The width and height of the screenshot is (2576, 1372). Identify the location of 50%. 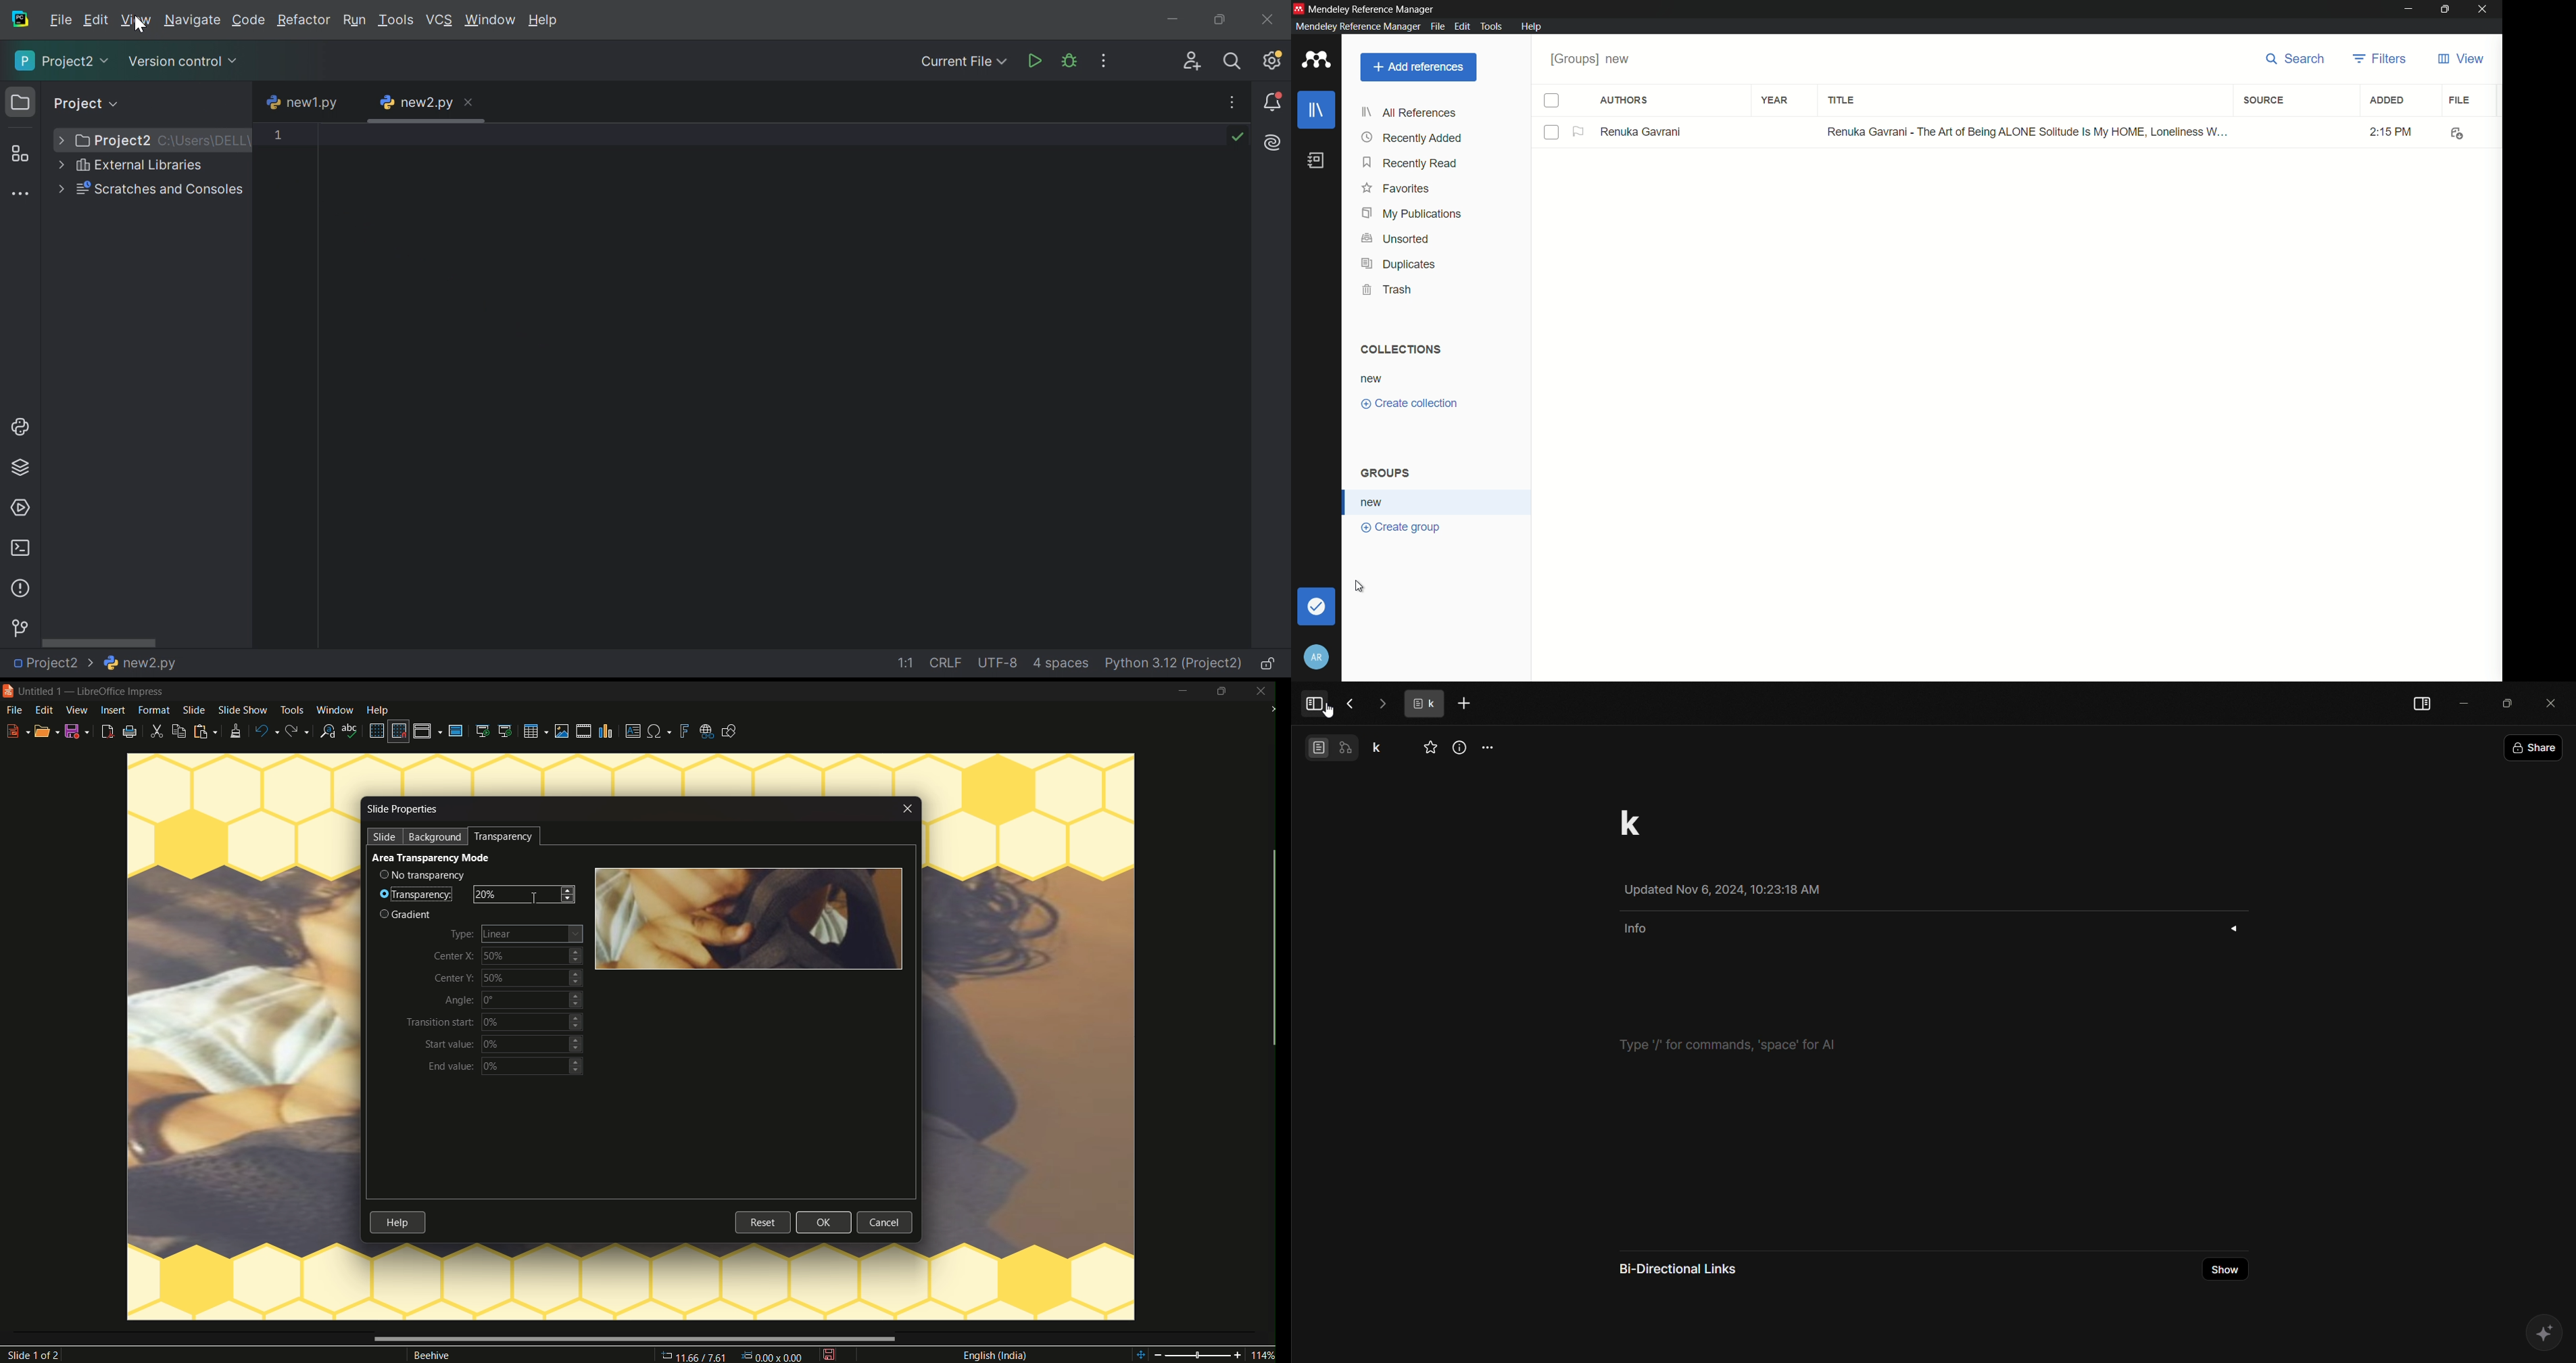
(530, 977).